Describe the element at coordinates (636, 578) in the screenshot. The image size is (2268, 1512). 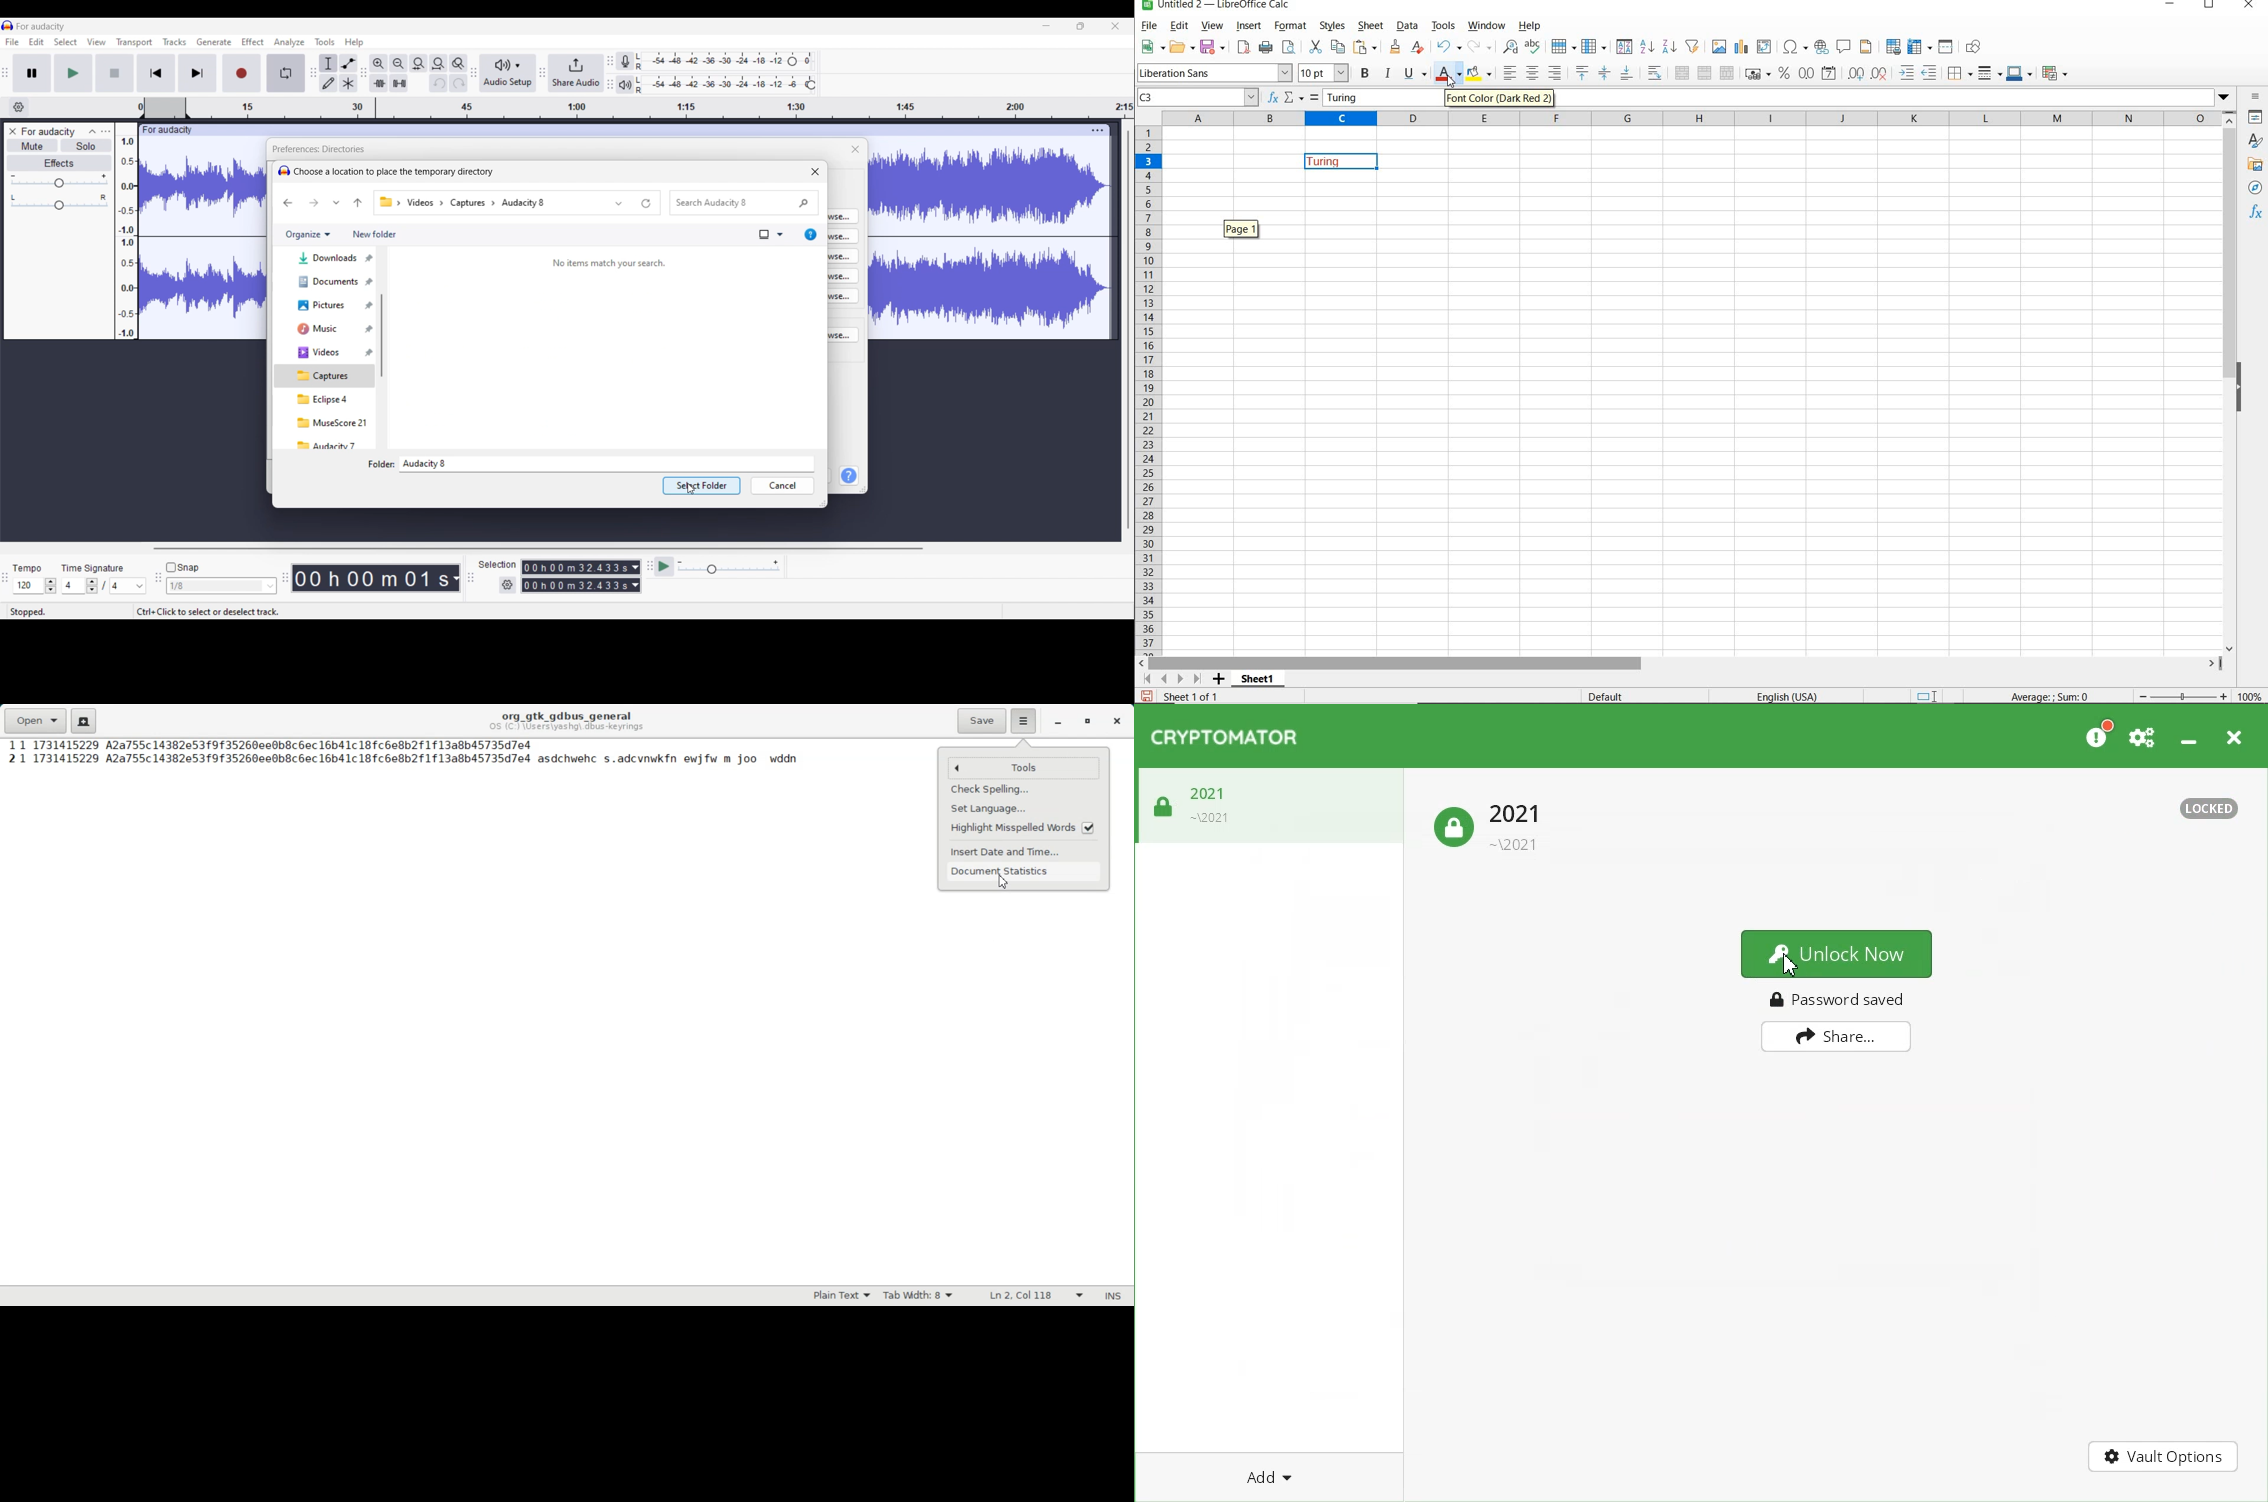
I see `Duration measurement` at that location.